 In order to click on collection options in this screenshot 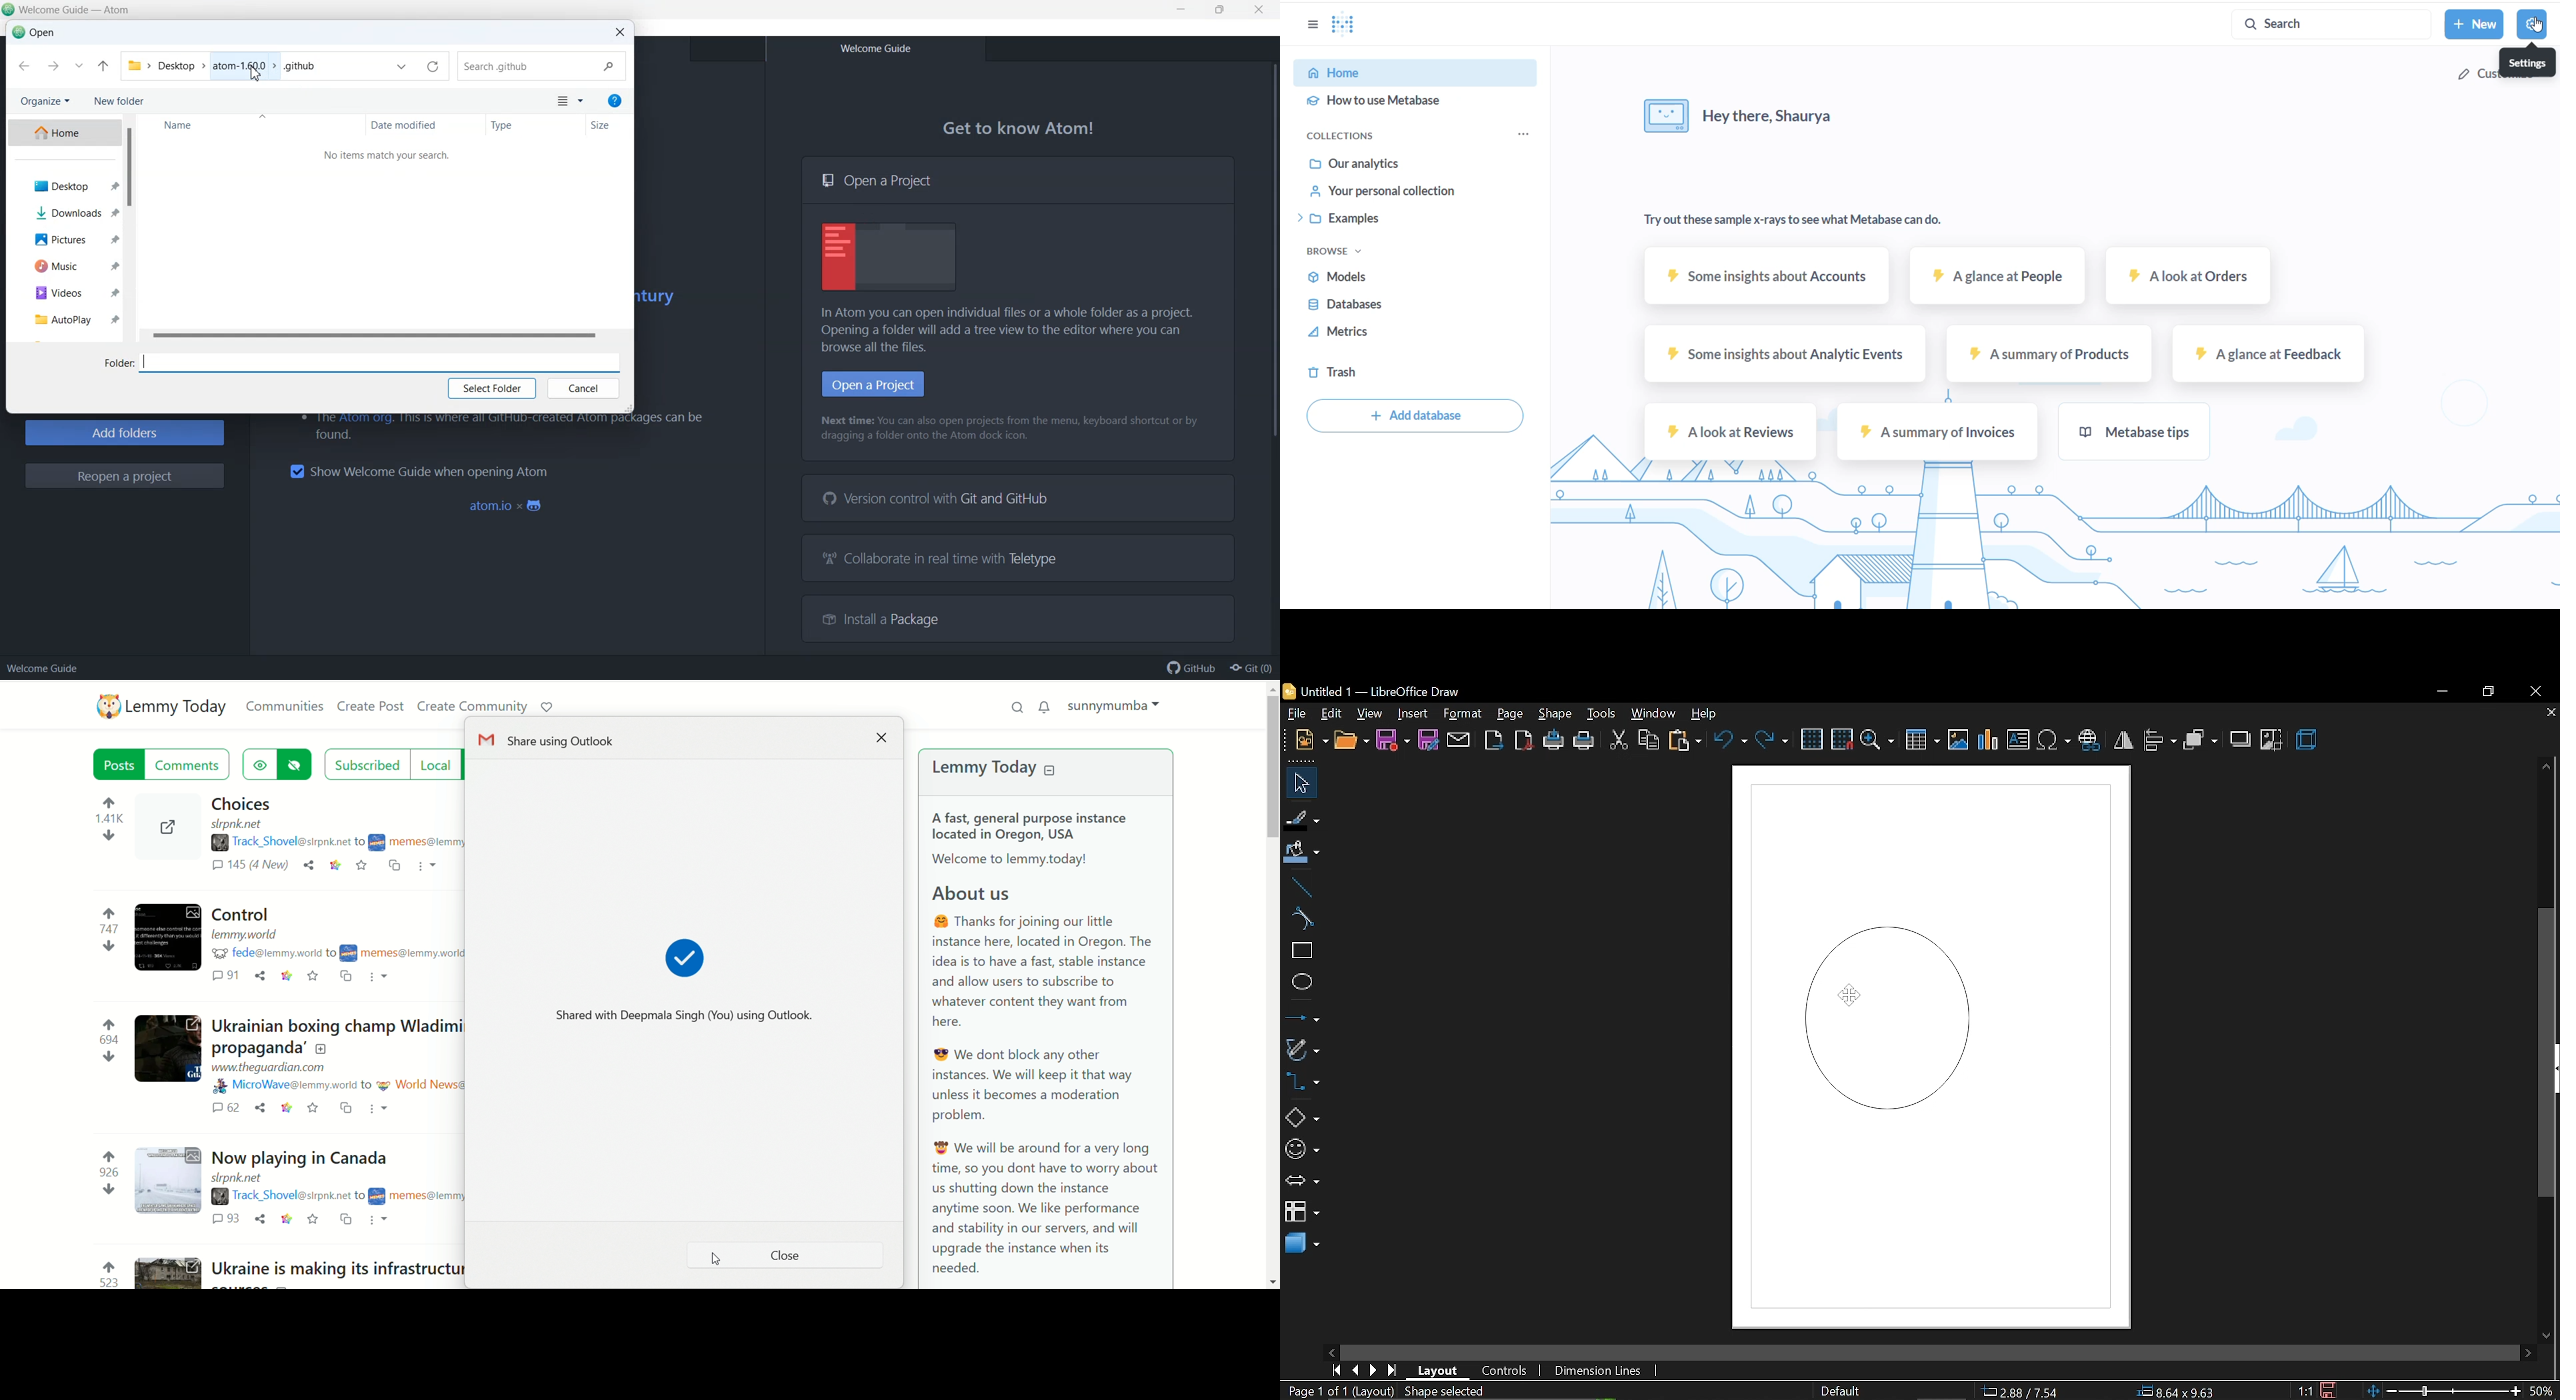, I will do `click(1527, 137)`.